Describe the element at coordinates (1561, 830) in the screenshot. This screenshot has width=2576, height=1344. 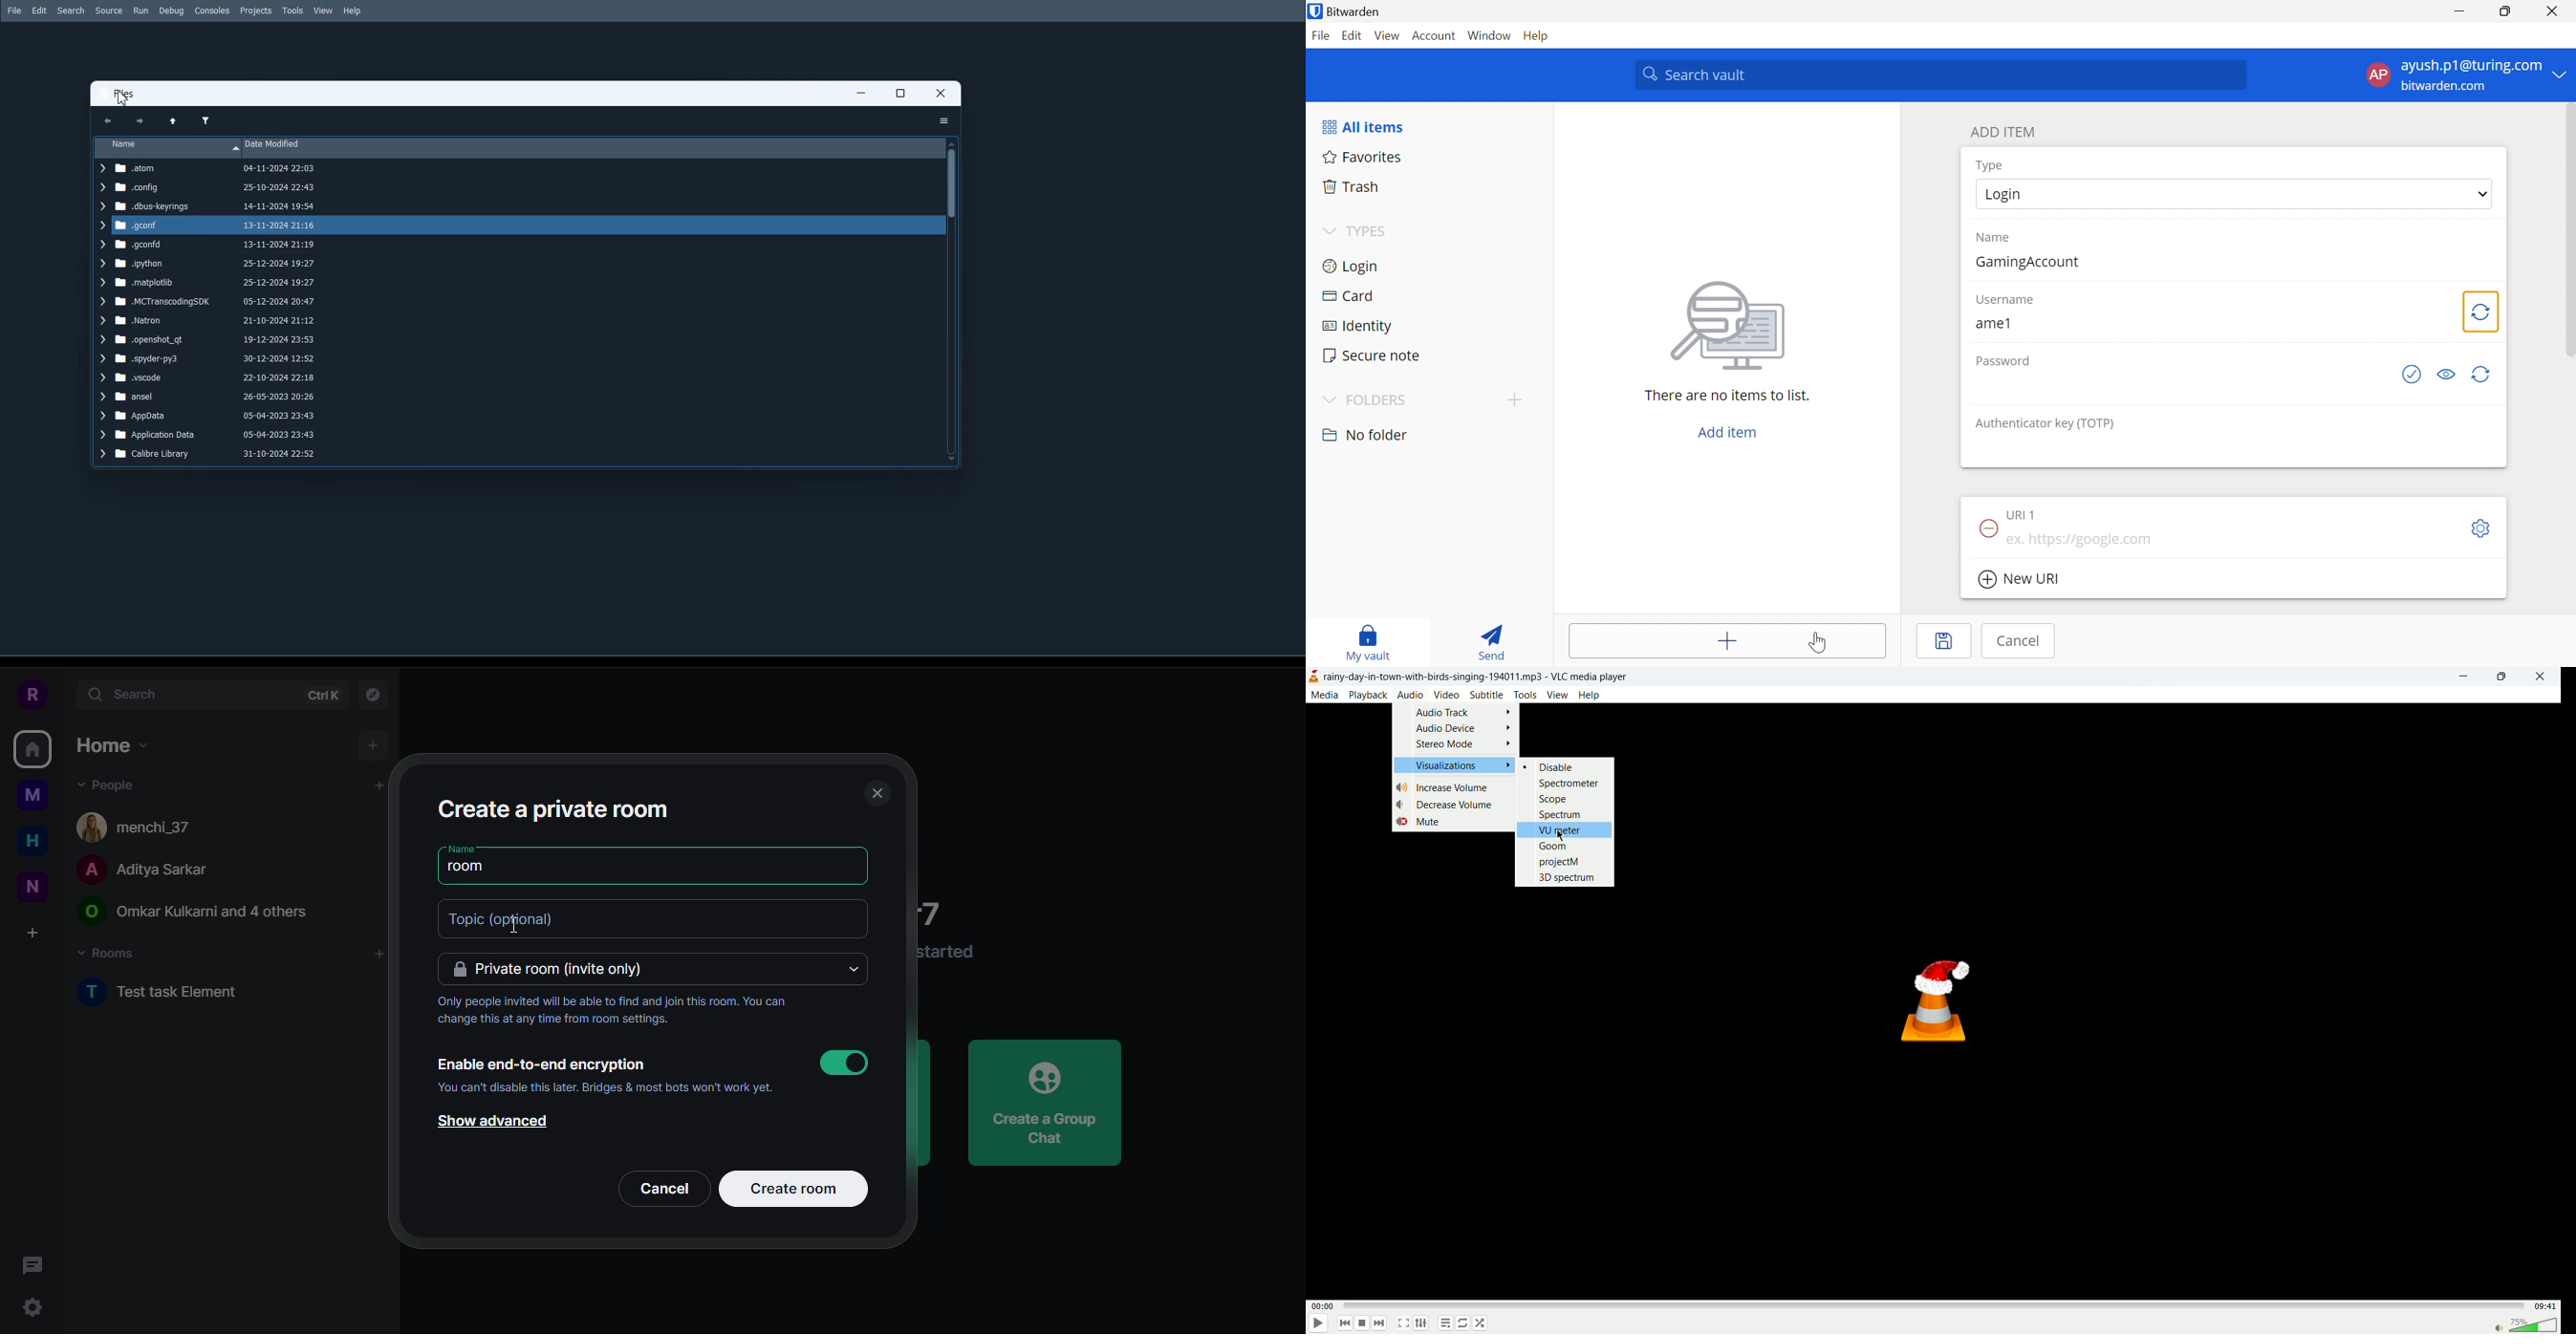
I see `VU meter` at that location.